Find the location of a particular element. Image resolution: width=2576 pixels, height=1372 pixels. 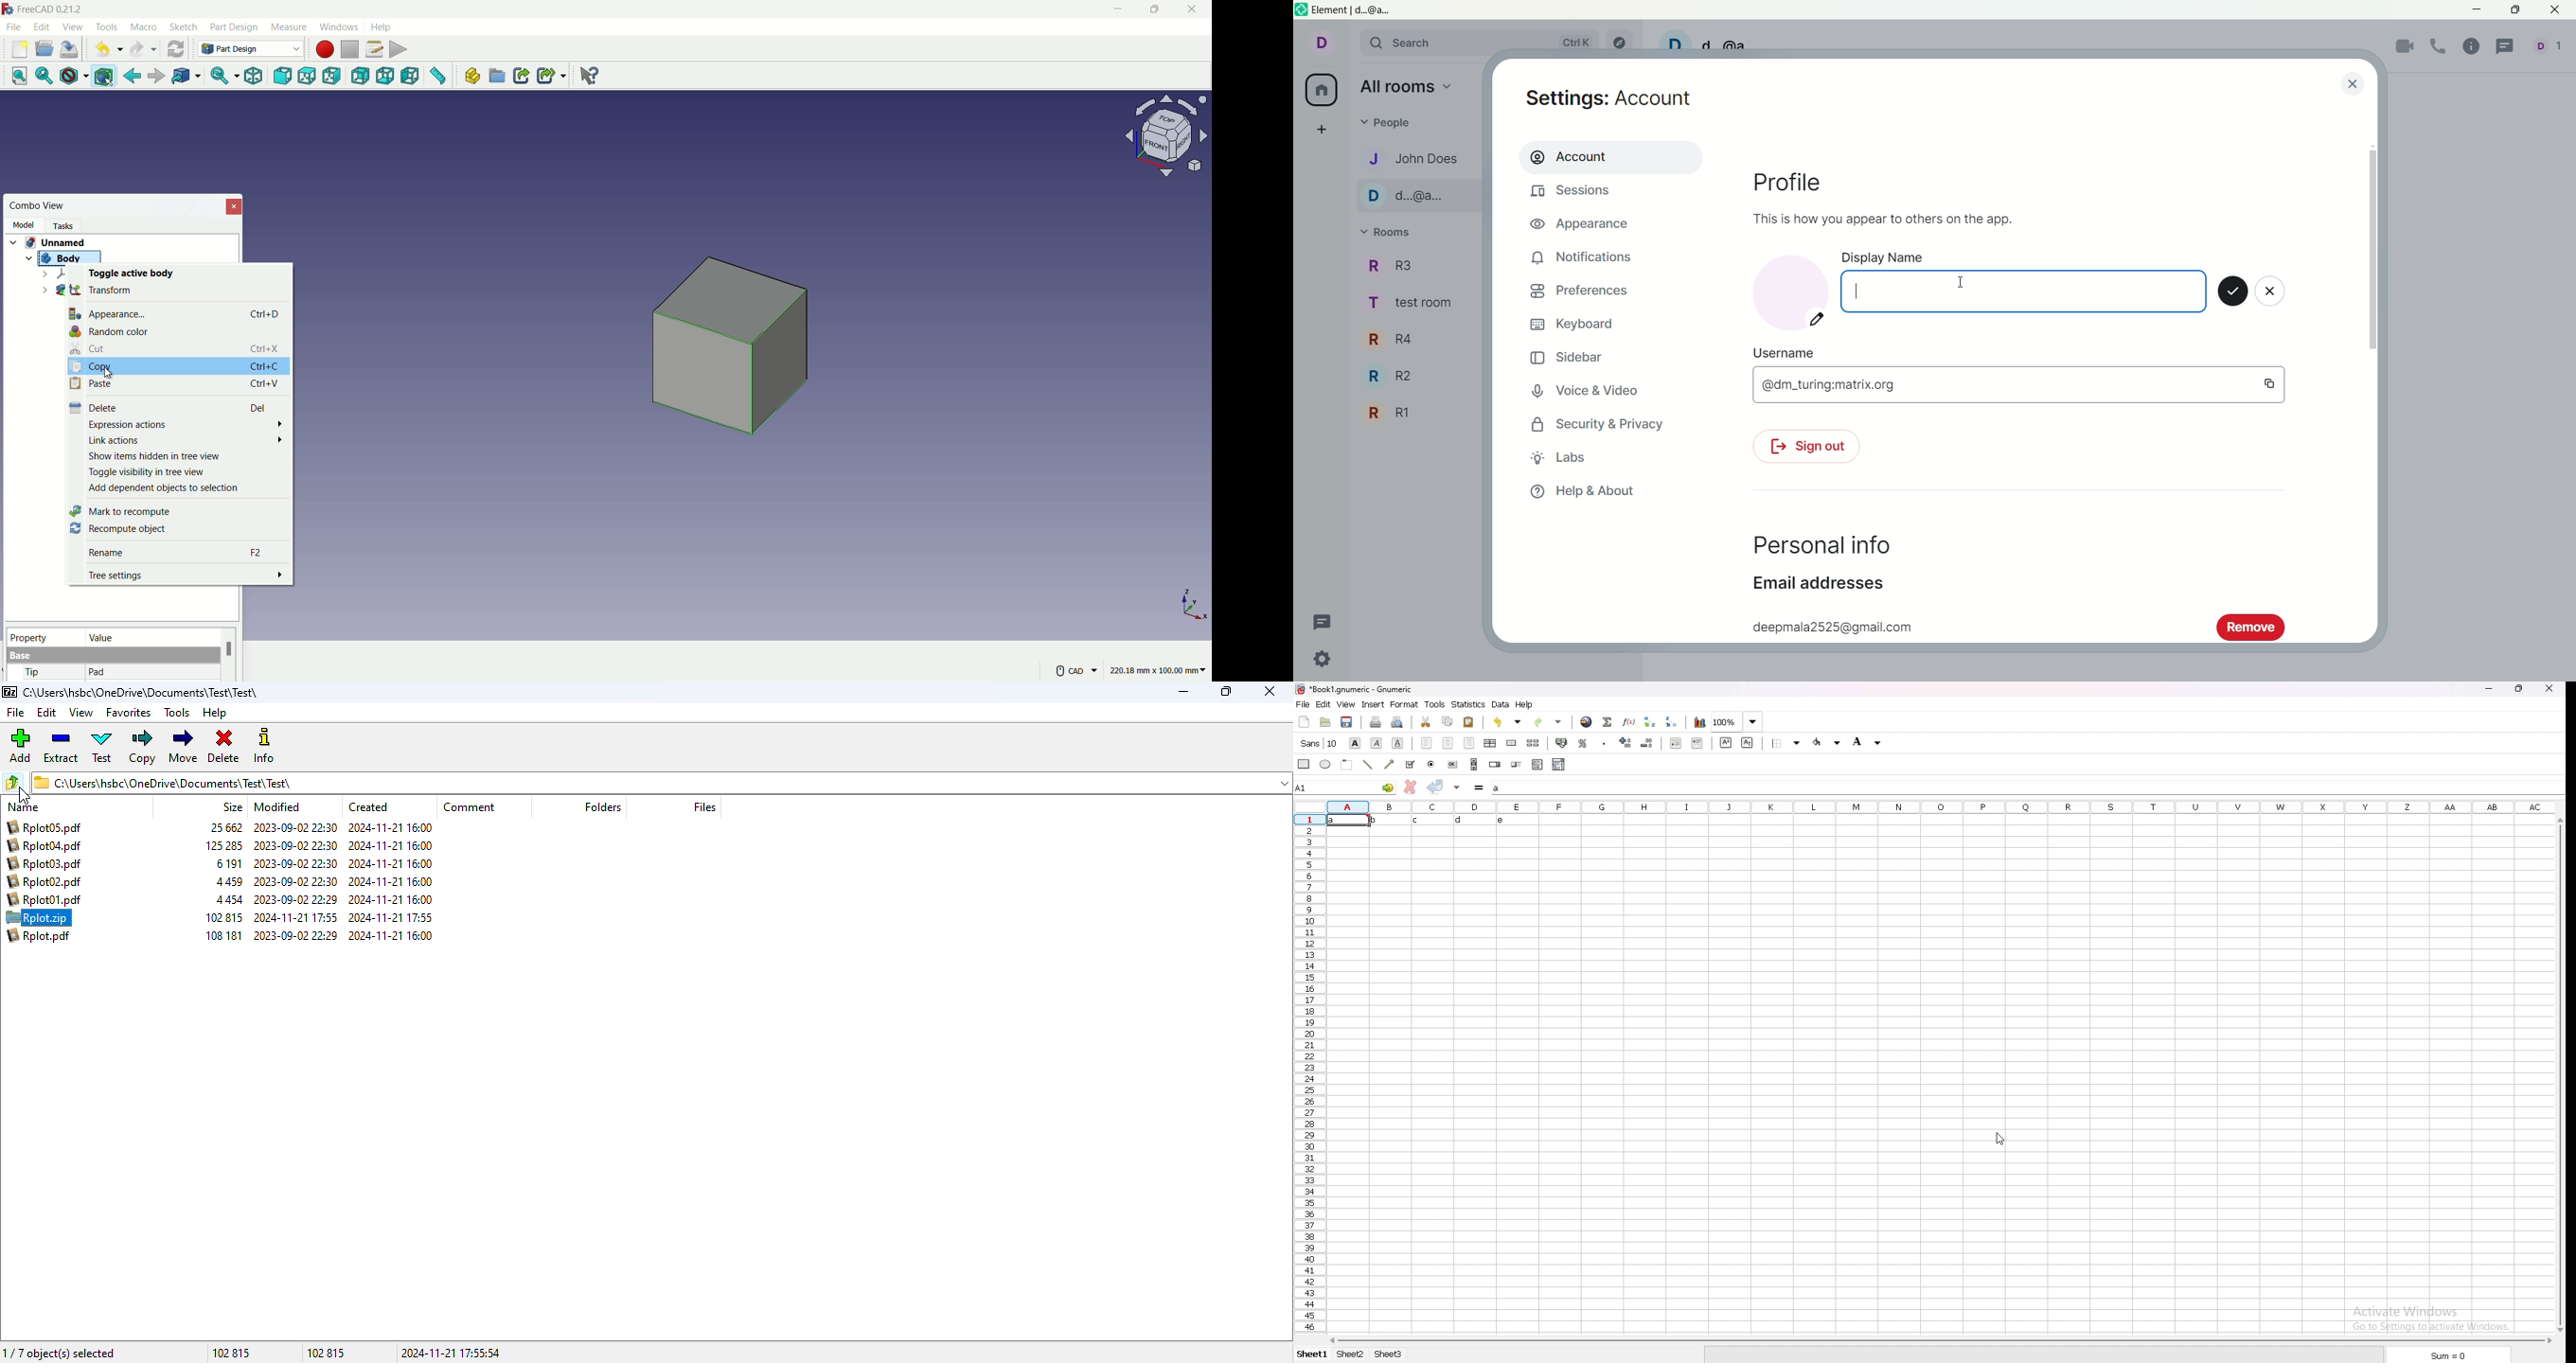

notifications is located at coordinates (1583, 257).